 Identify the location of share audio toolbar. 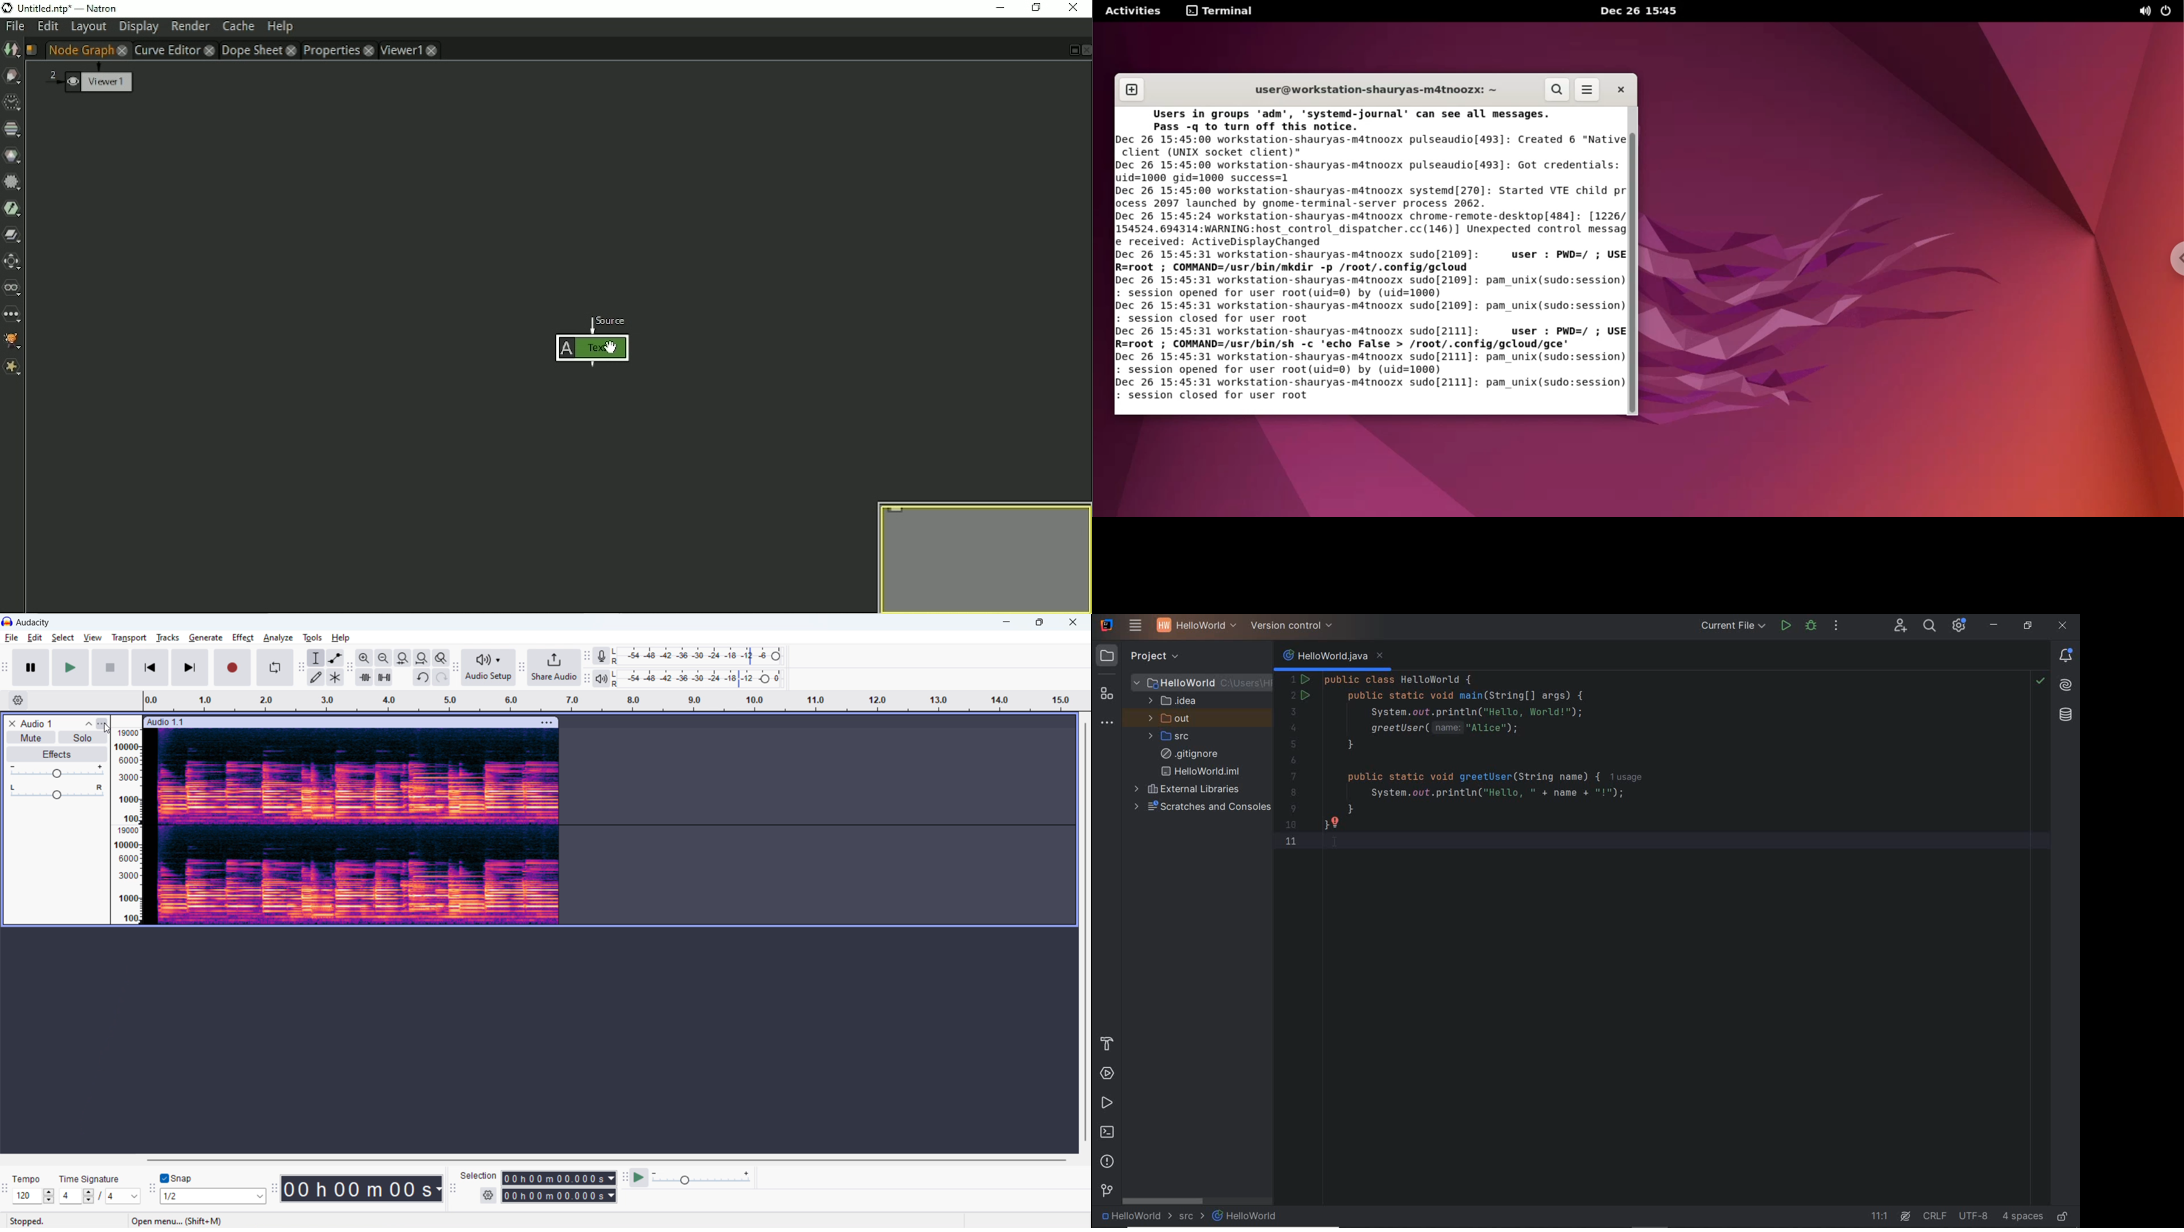
(522, 667).